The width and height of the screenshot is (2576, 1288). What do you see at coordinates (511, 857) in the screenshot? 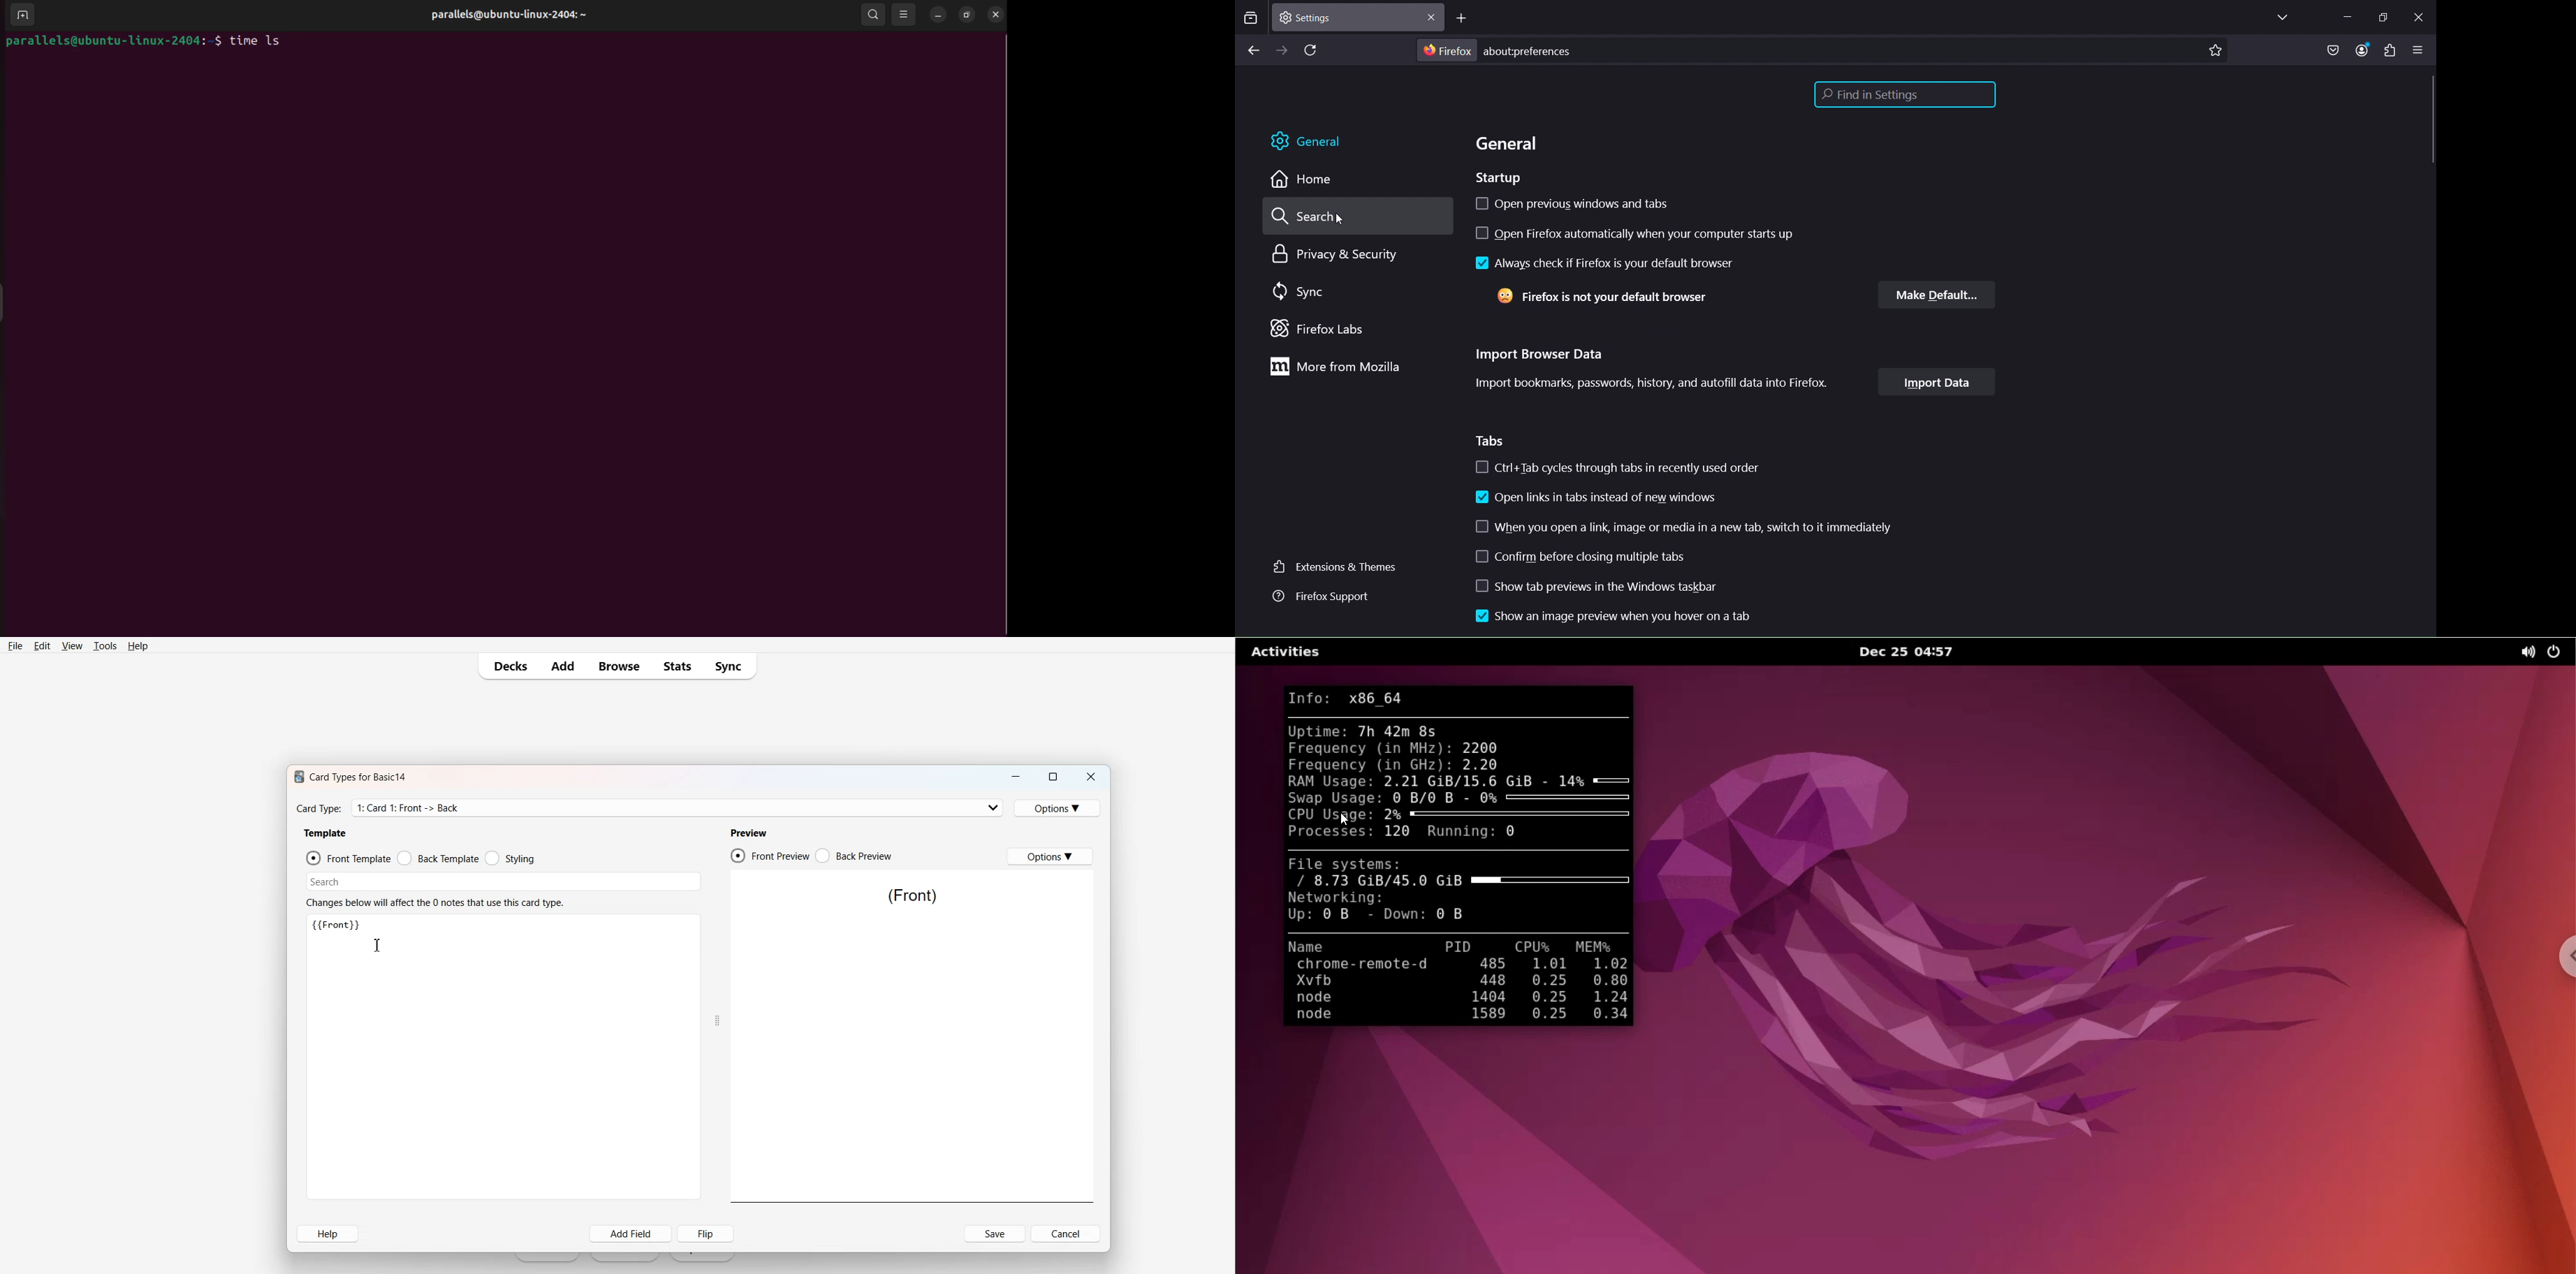
I see `Styling` at bounding box center [511, 857].